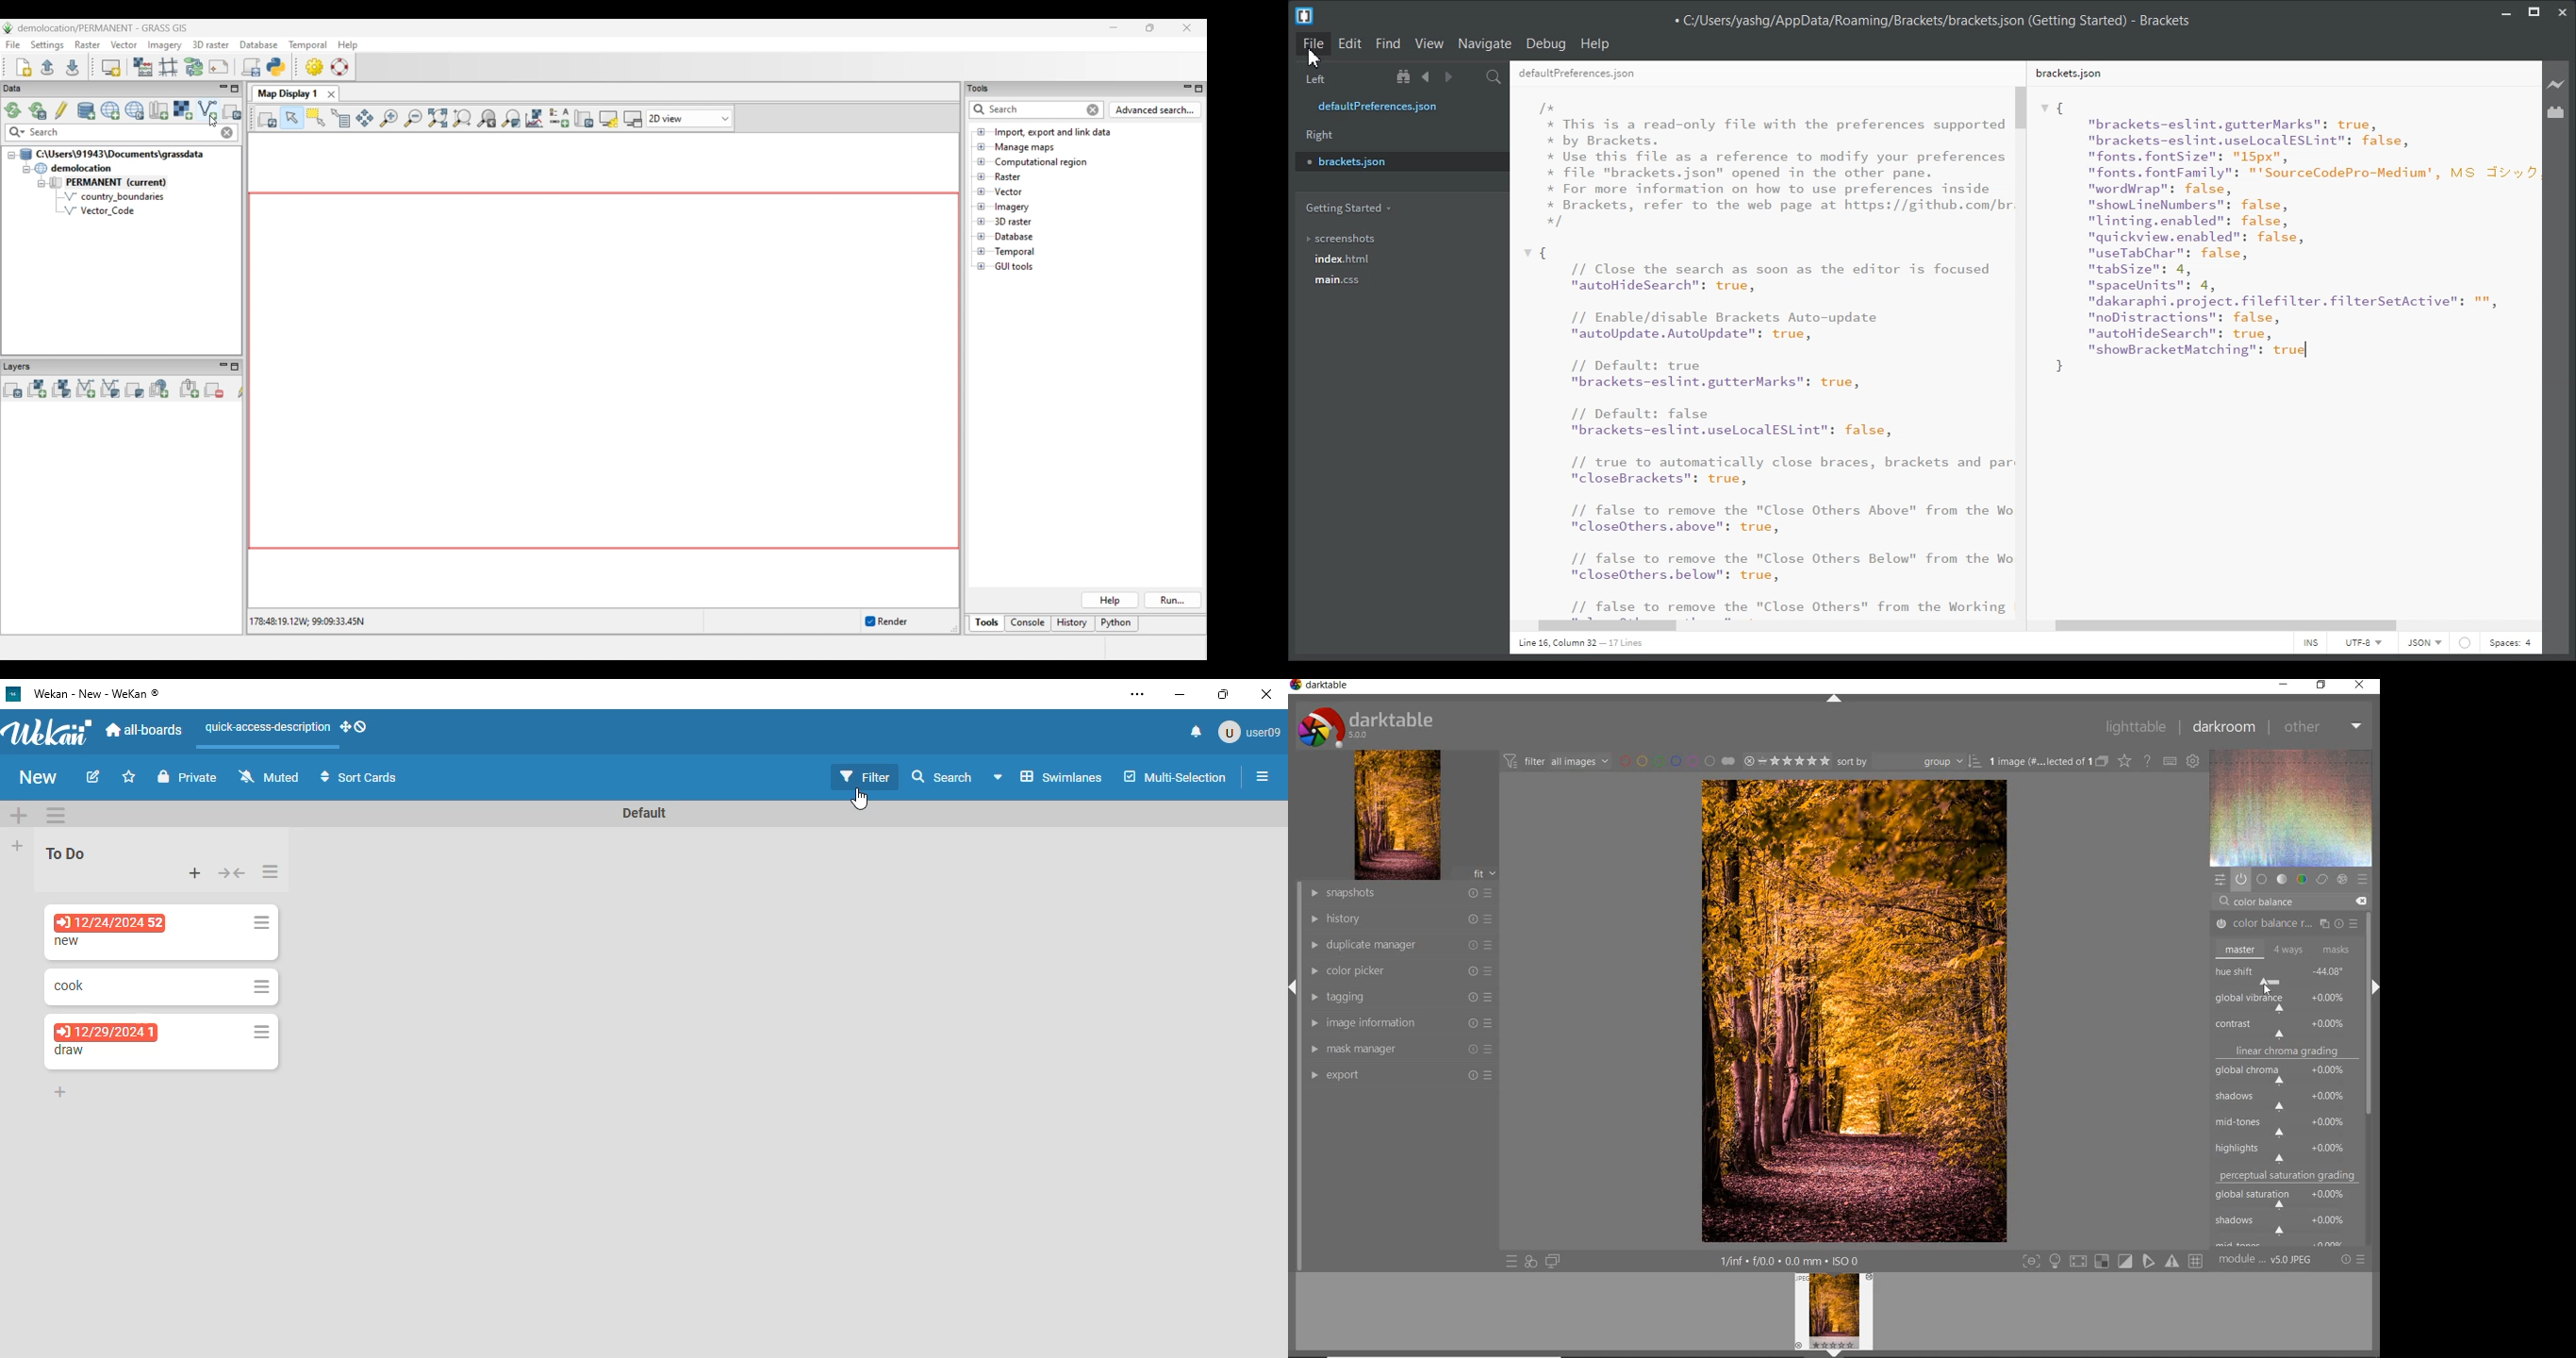 Image resolution: width=2576 pixels, height=1372 pixels. What do you see at coordinates (223, 367) in the screenshot?
I see `Minimize Layers panel` at bounding box center [223, 367].